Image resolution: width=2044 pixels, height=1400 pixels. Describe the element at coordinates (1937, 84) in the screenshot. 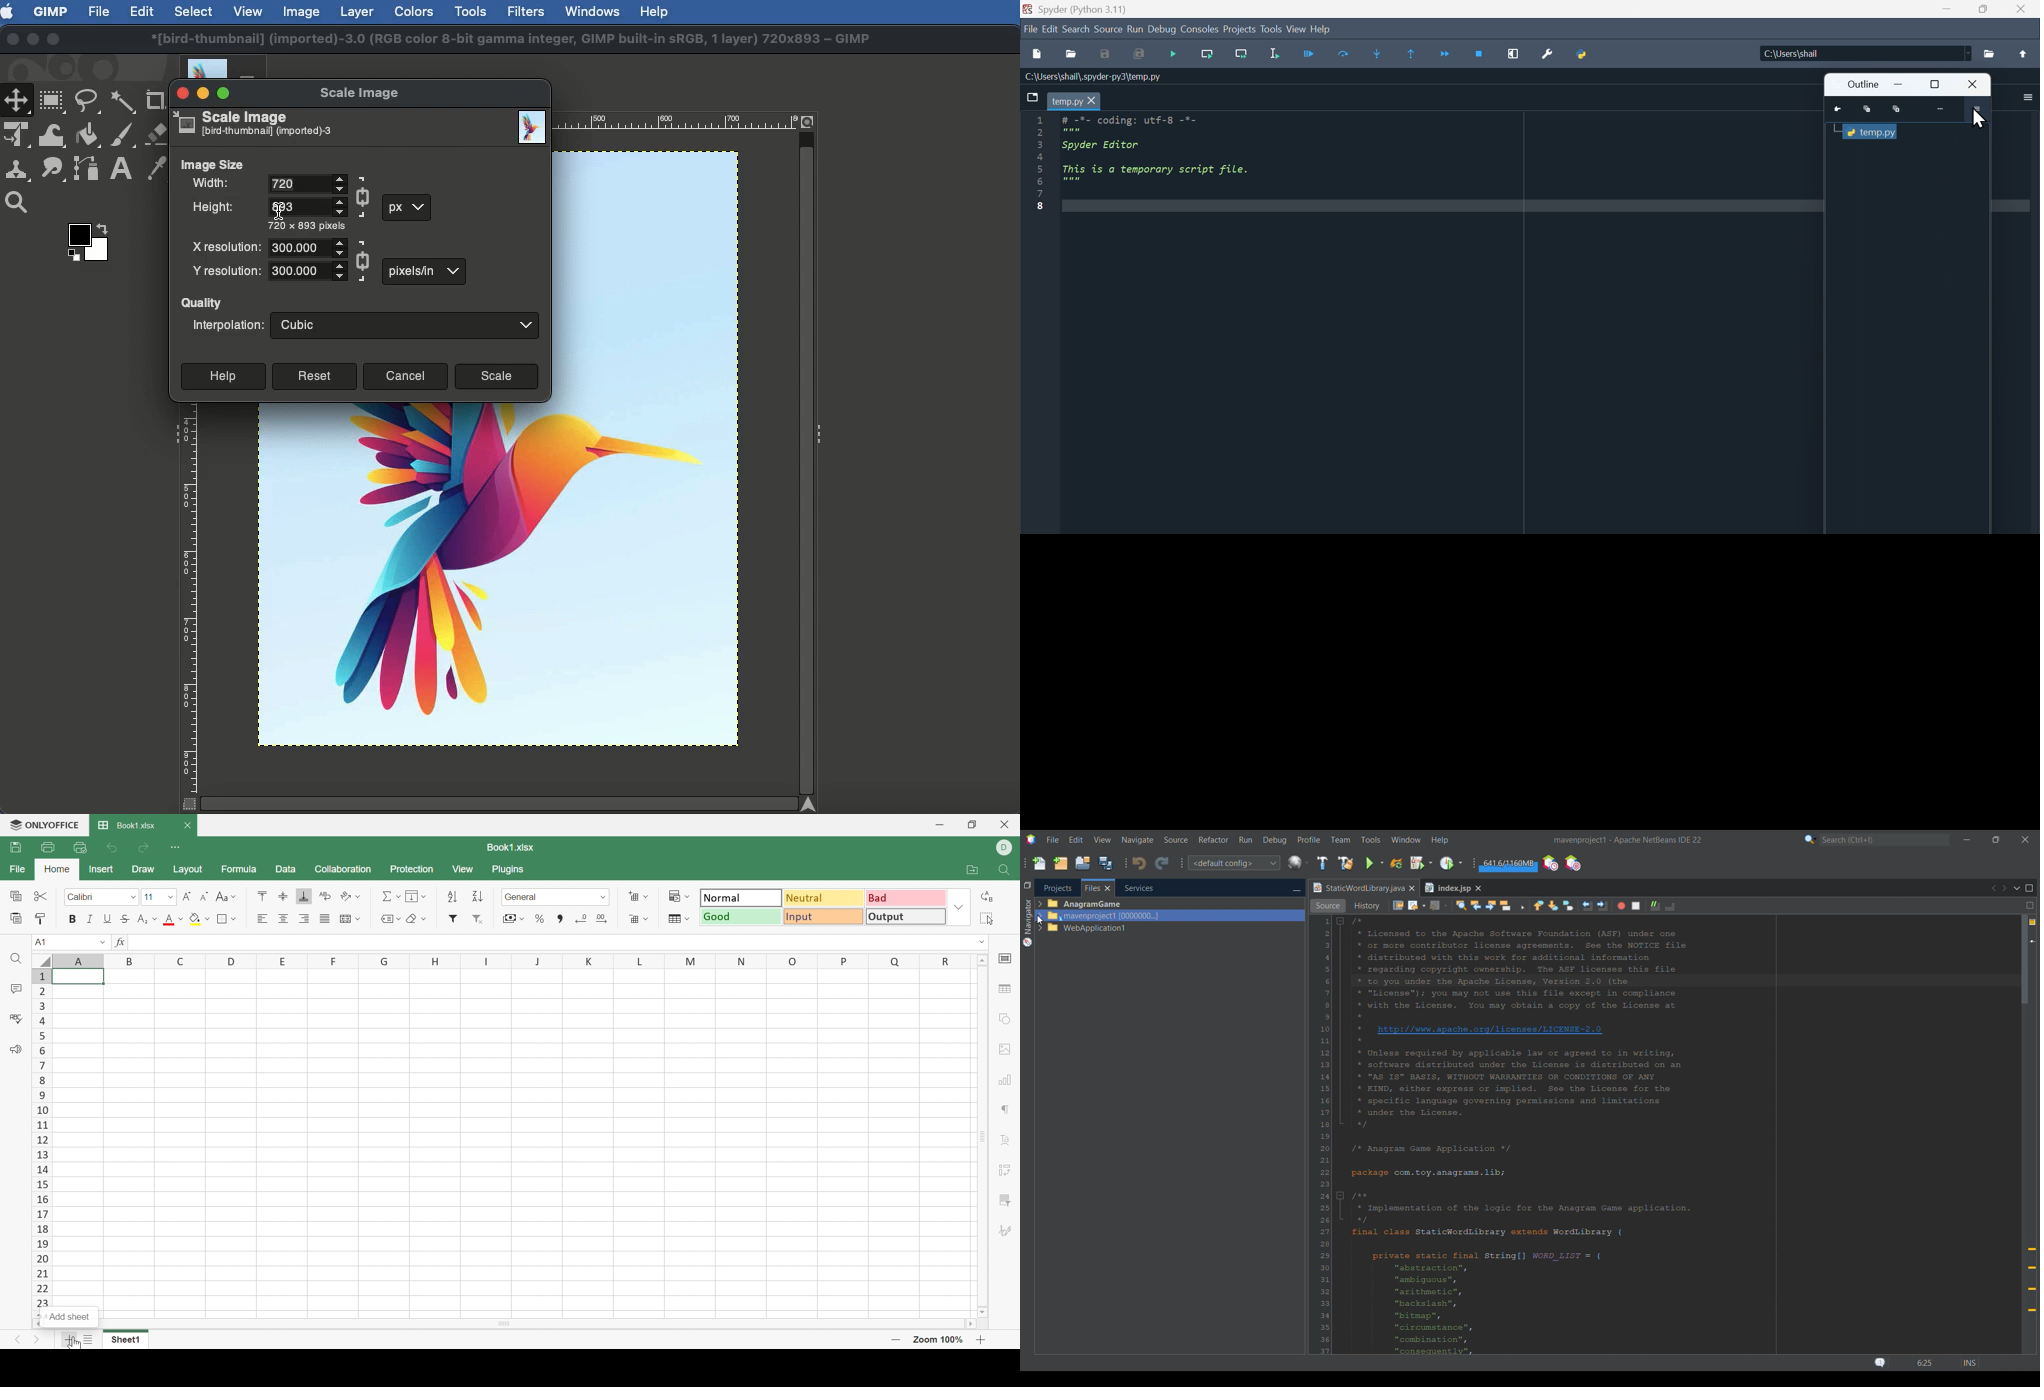

I see `Maximize` at that location.